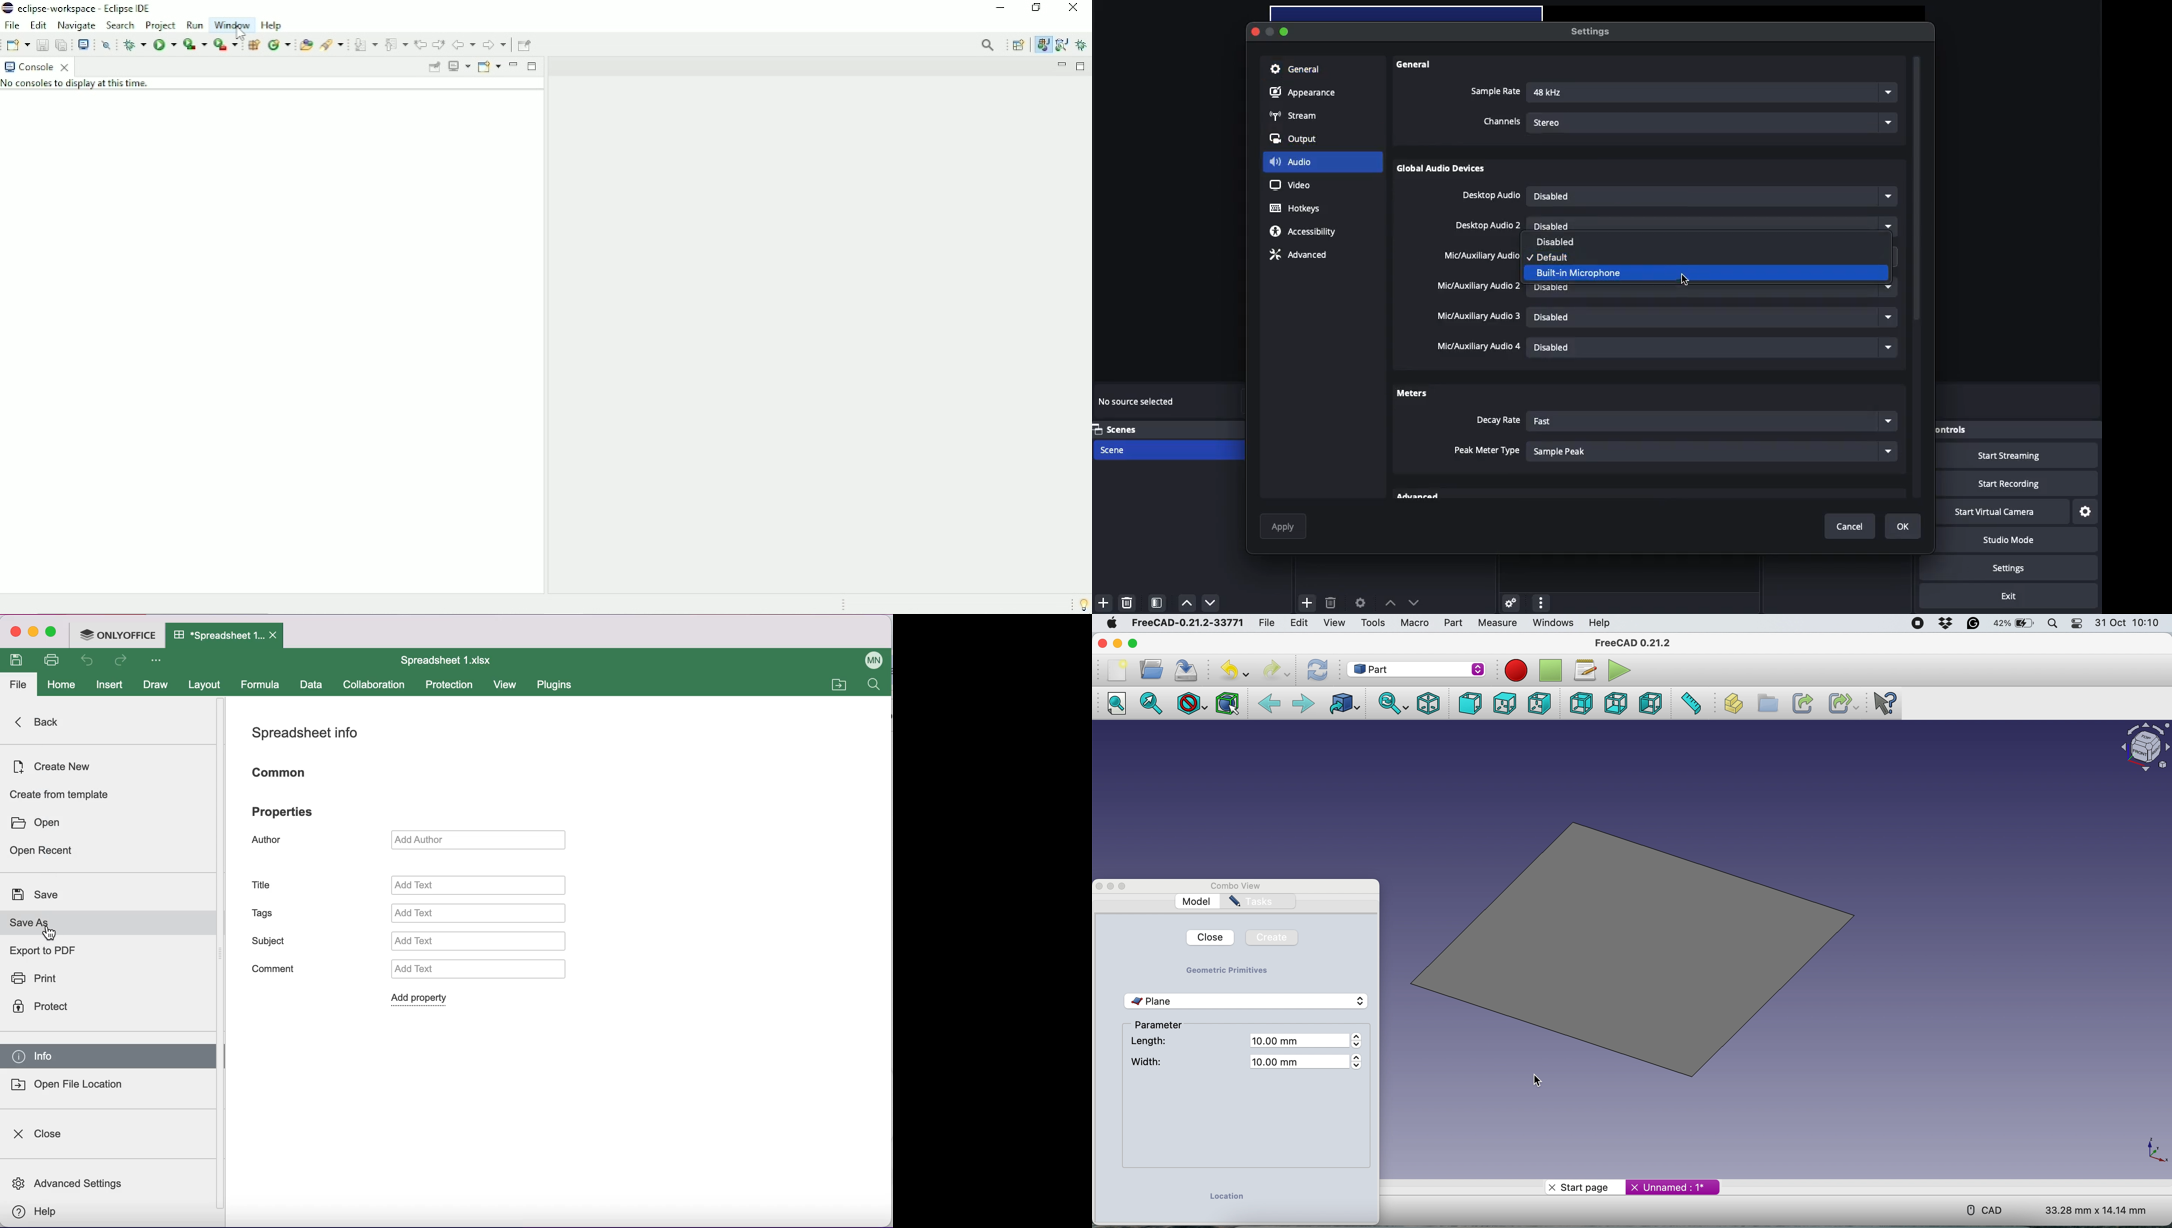  I want to click on layout, so click(207, 685).